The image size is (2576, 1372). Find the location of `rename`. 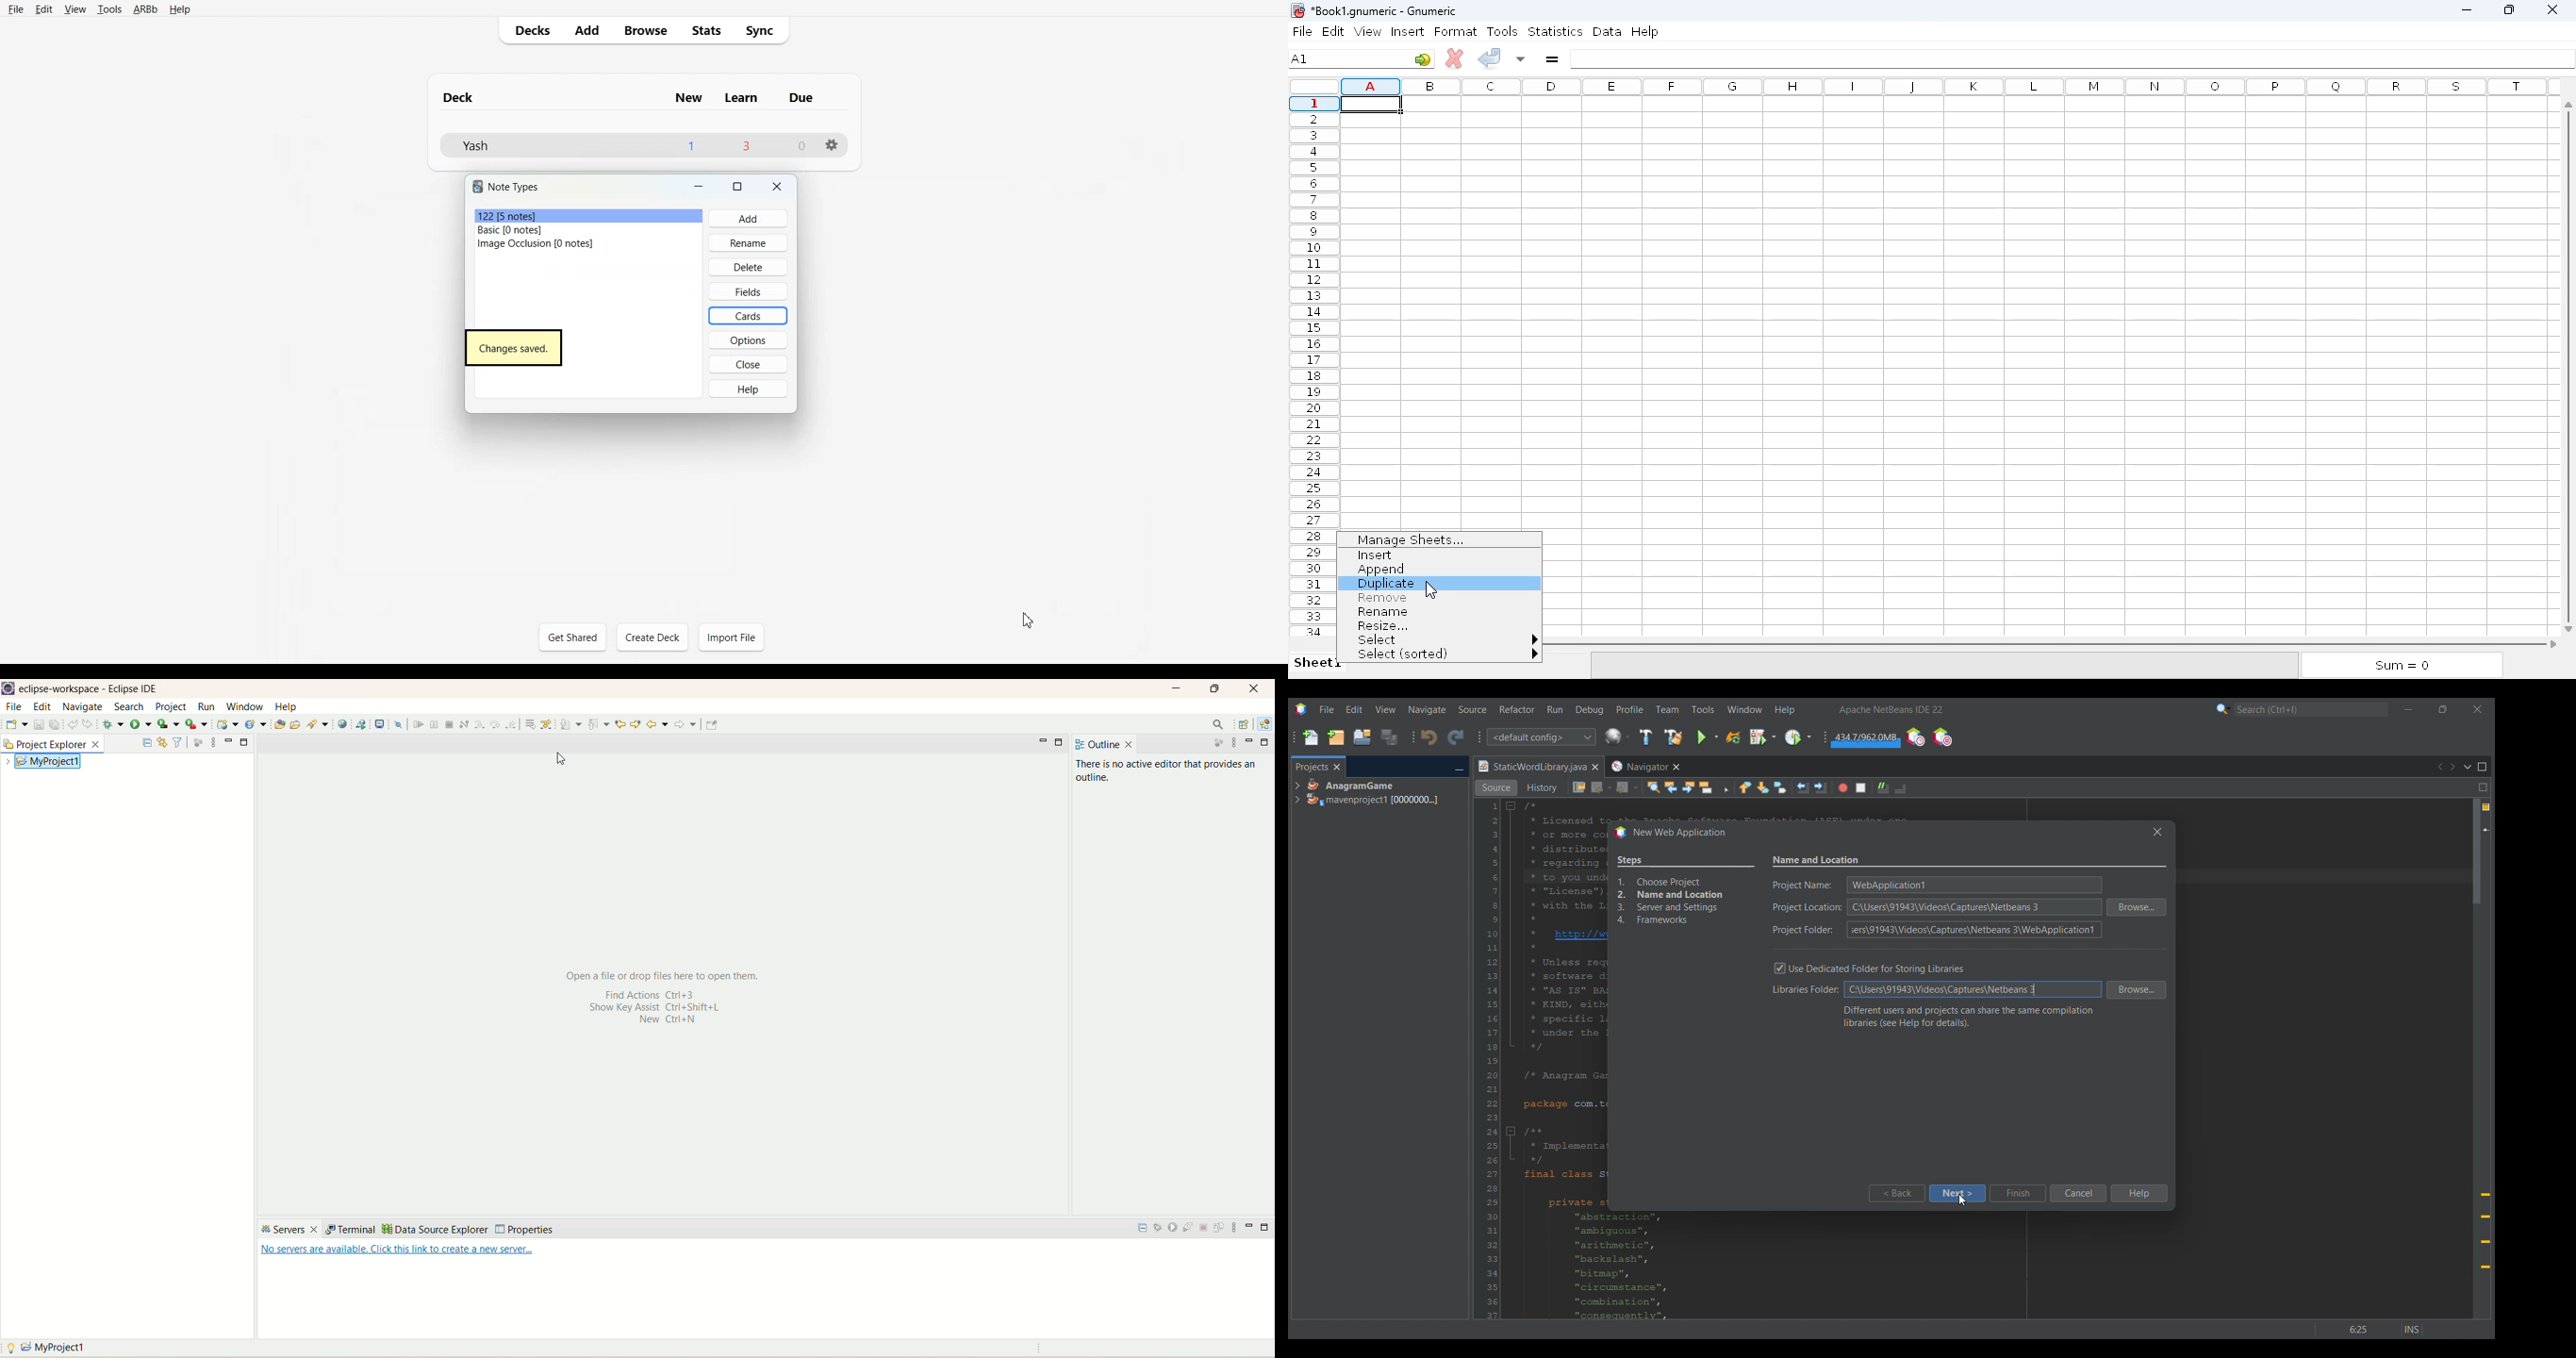

rename is located at coordinates (752, 242).